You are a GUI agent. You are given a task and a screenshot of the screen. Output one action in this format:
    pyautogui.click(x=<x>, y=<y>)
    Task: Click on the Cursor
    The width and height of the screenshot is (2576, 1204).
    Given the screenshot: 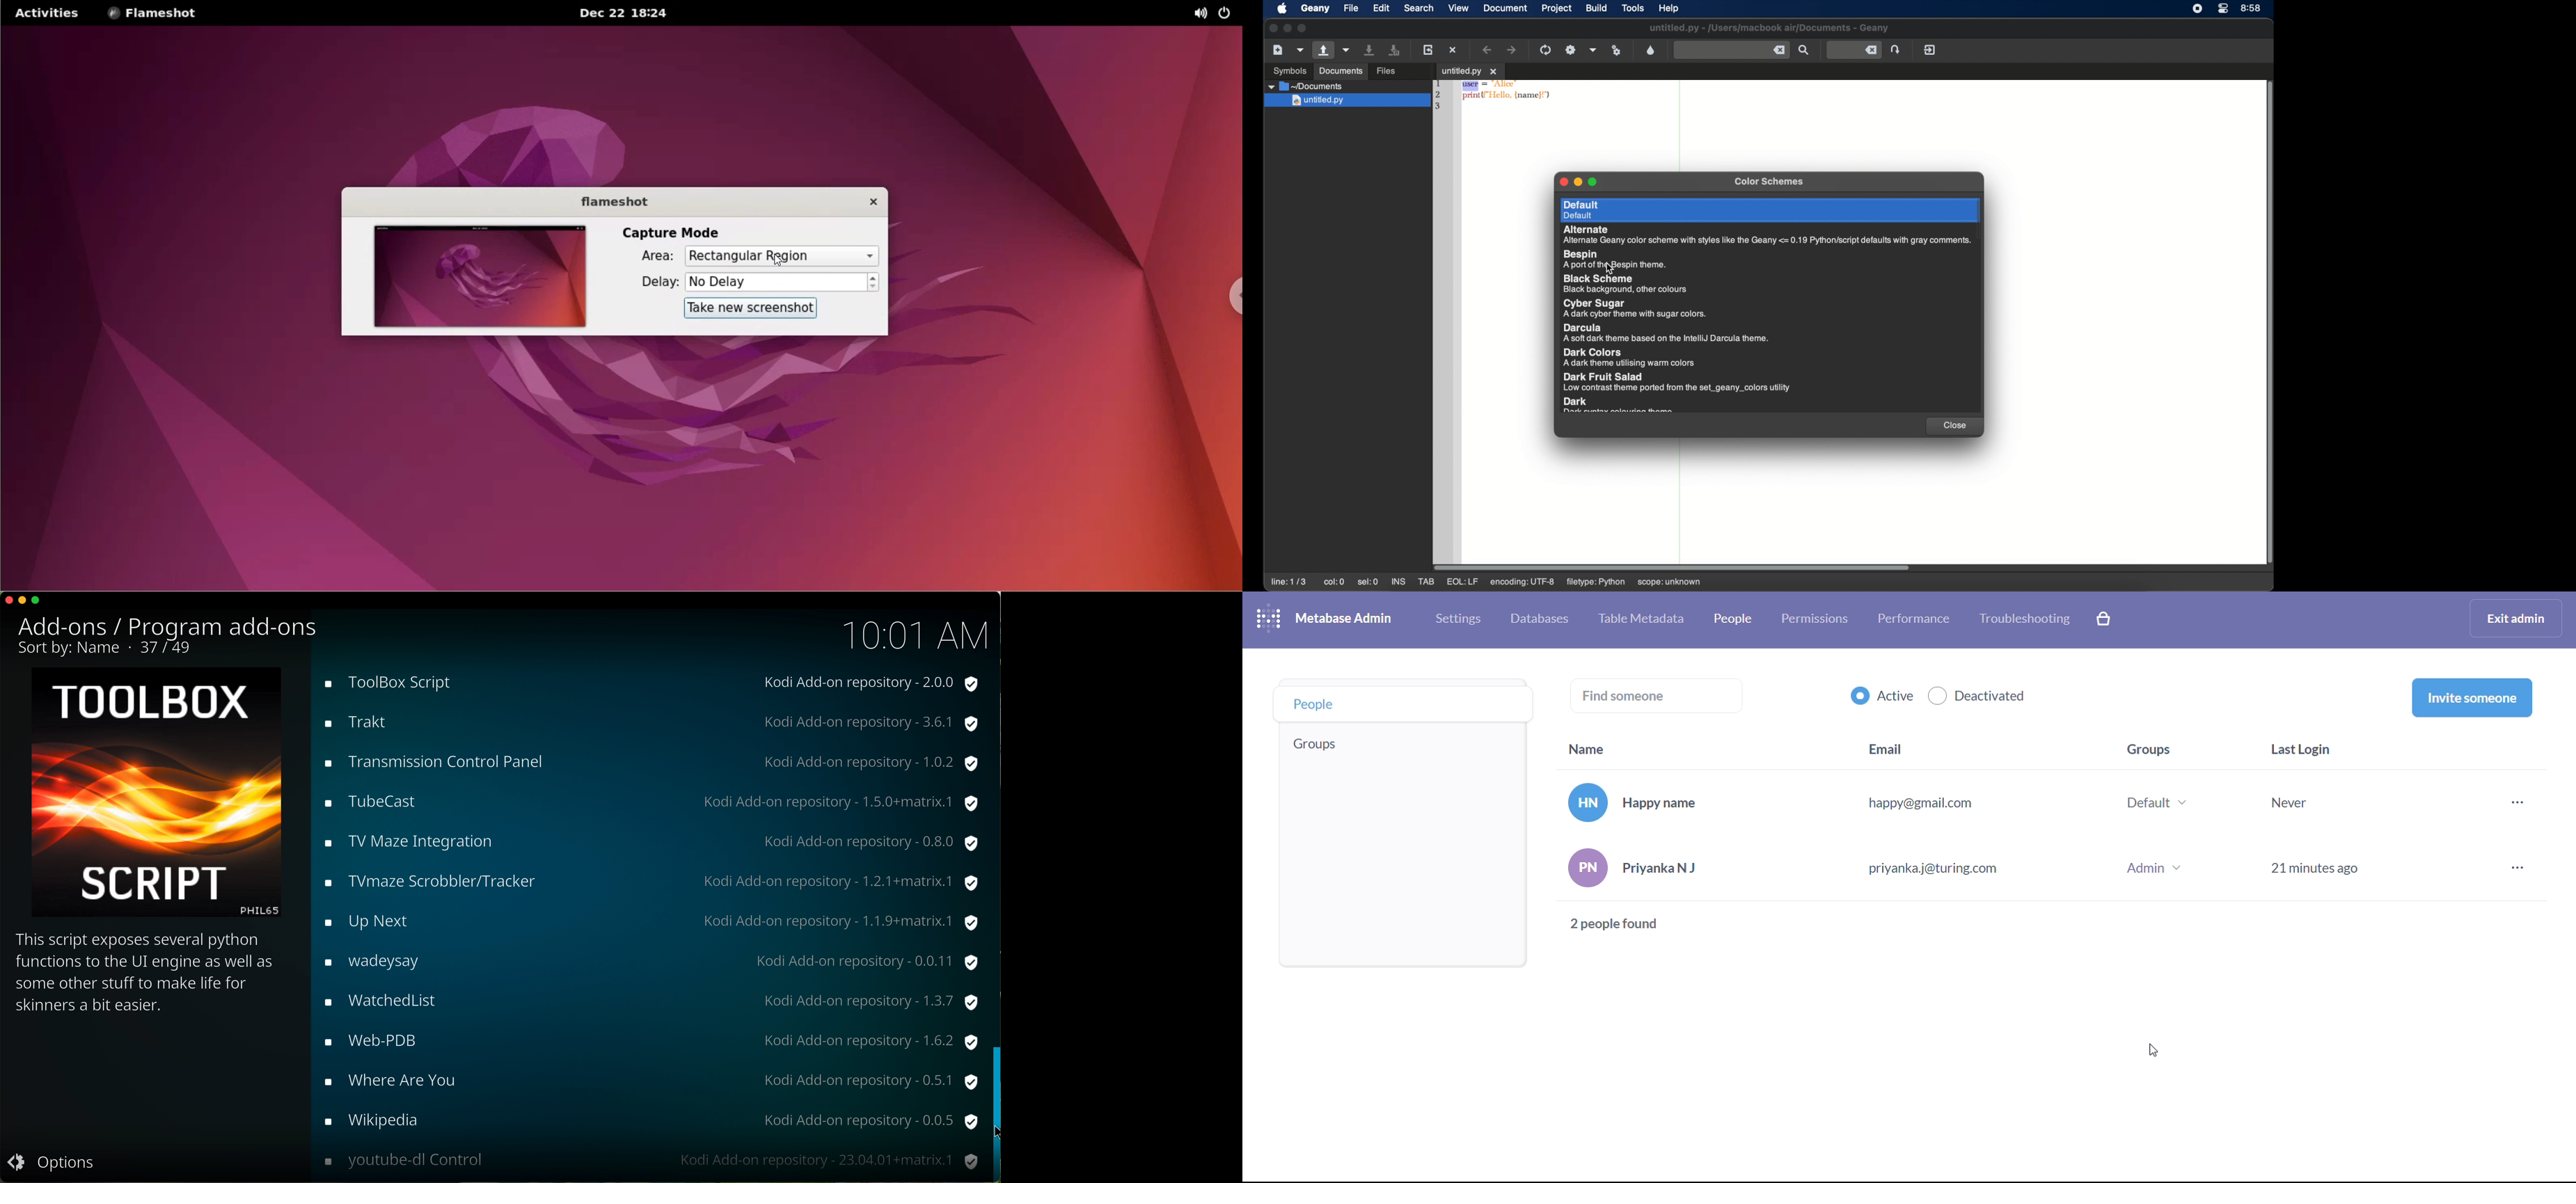 What is the action you would take?
    pyautogui.click(x=995, y=1133)
    